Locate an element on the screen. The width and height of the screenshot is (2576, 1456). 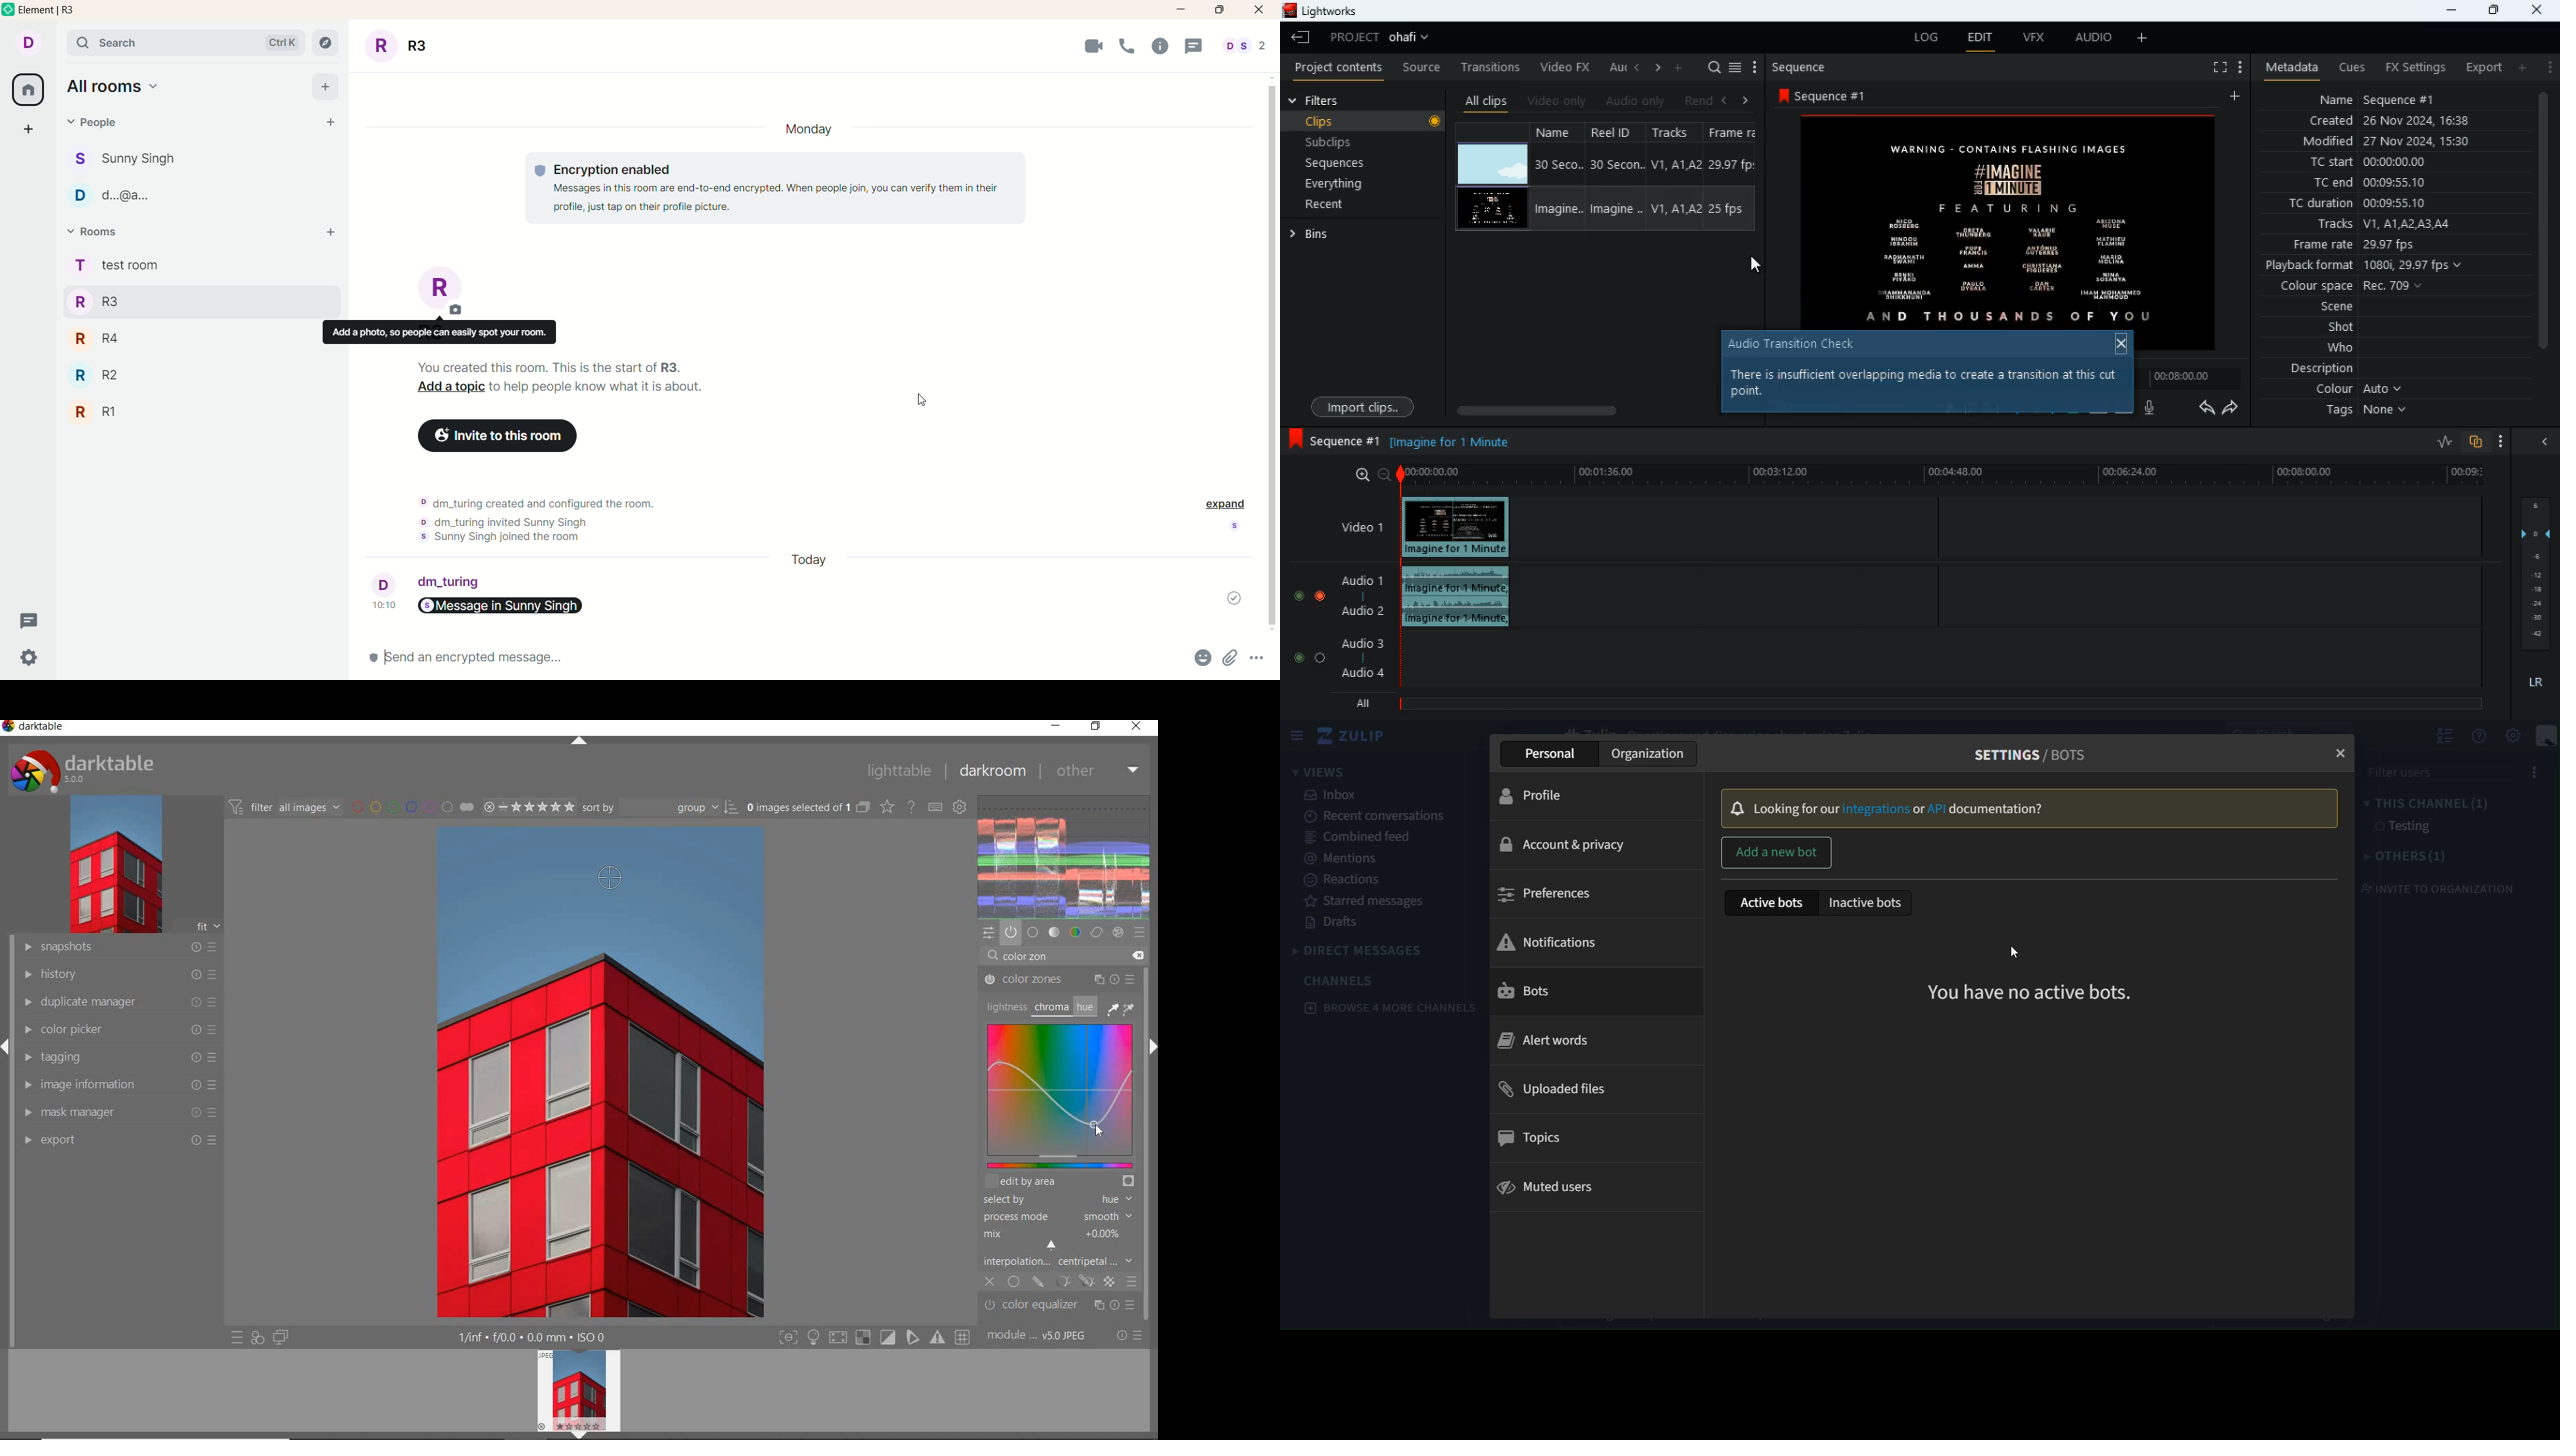
zoom is located at coordinates (1365, 475).